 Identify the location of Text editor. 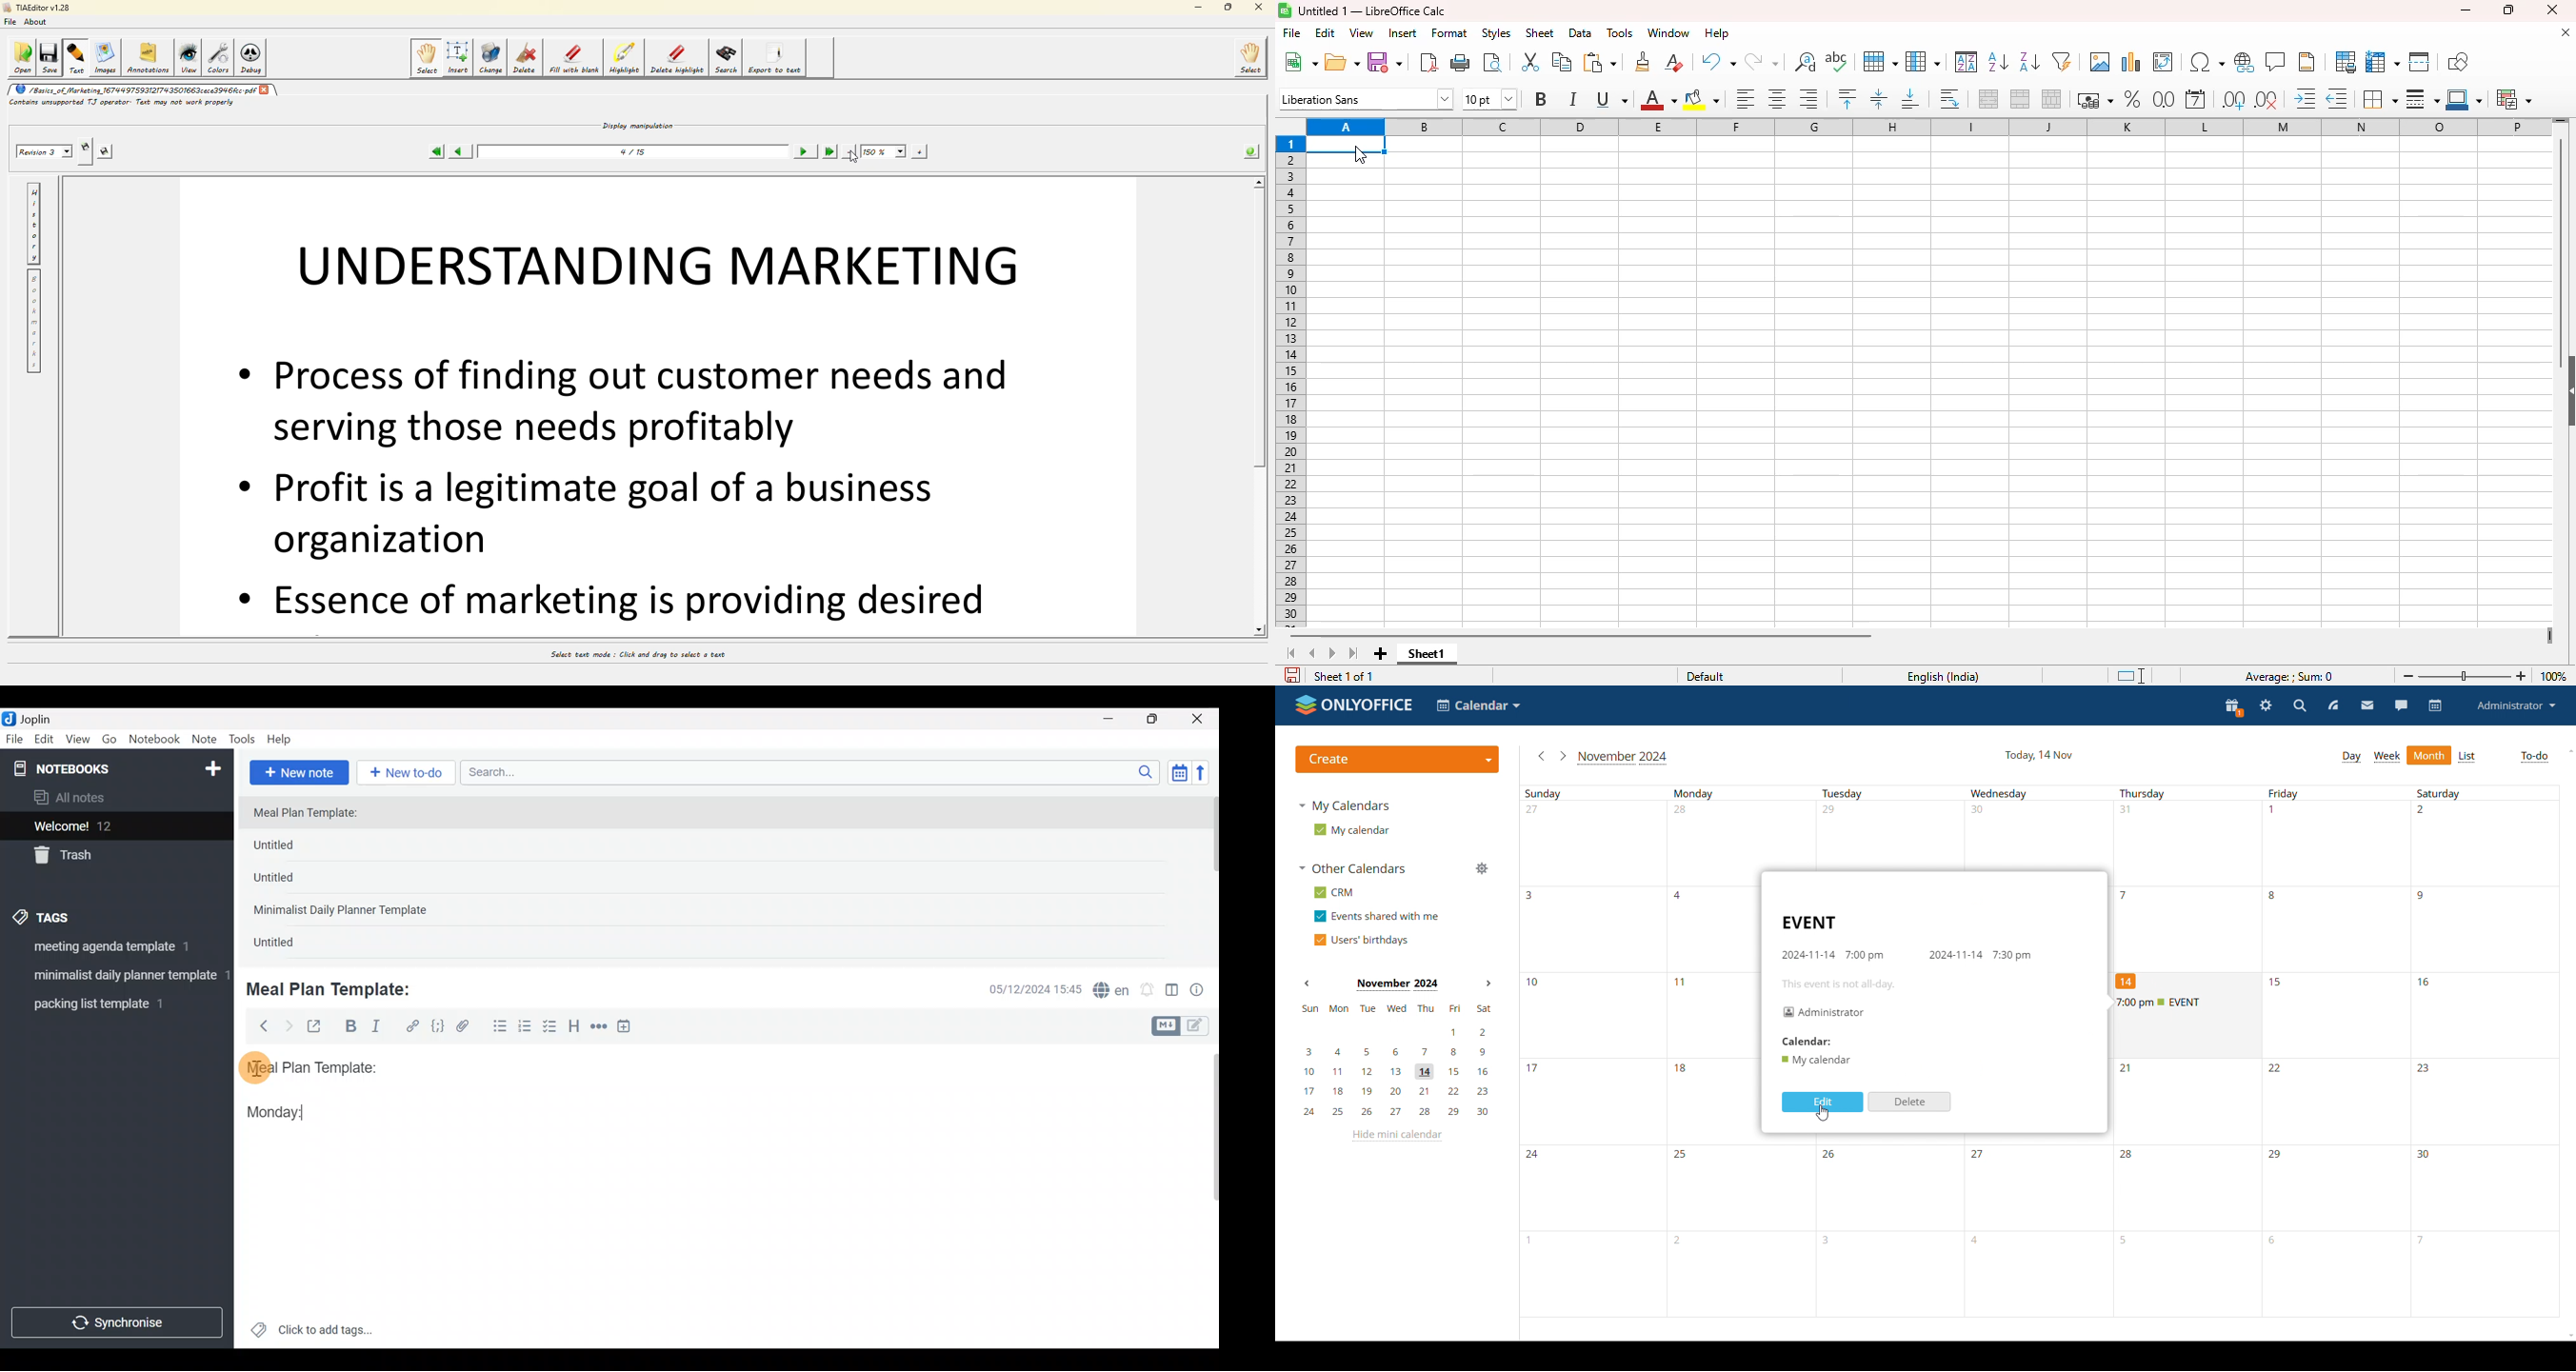
(708, 1237).